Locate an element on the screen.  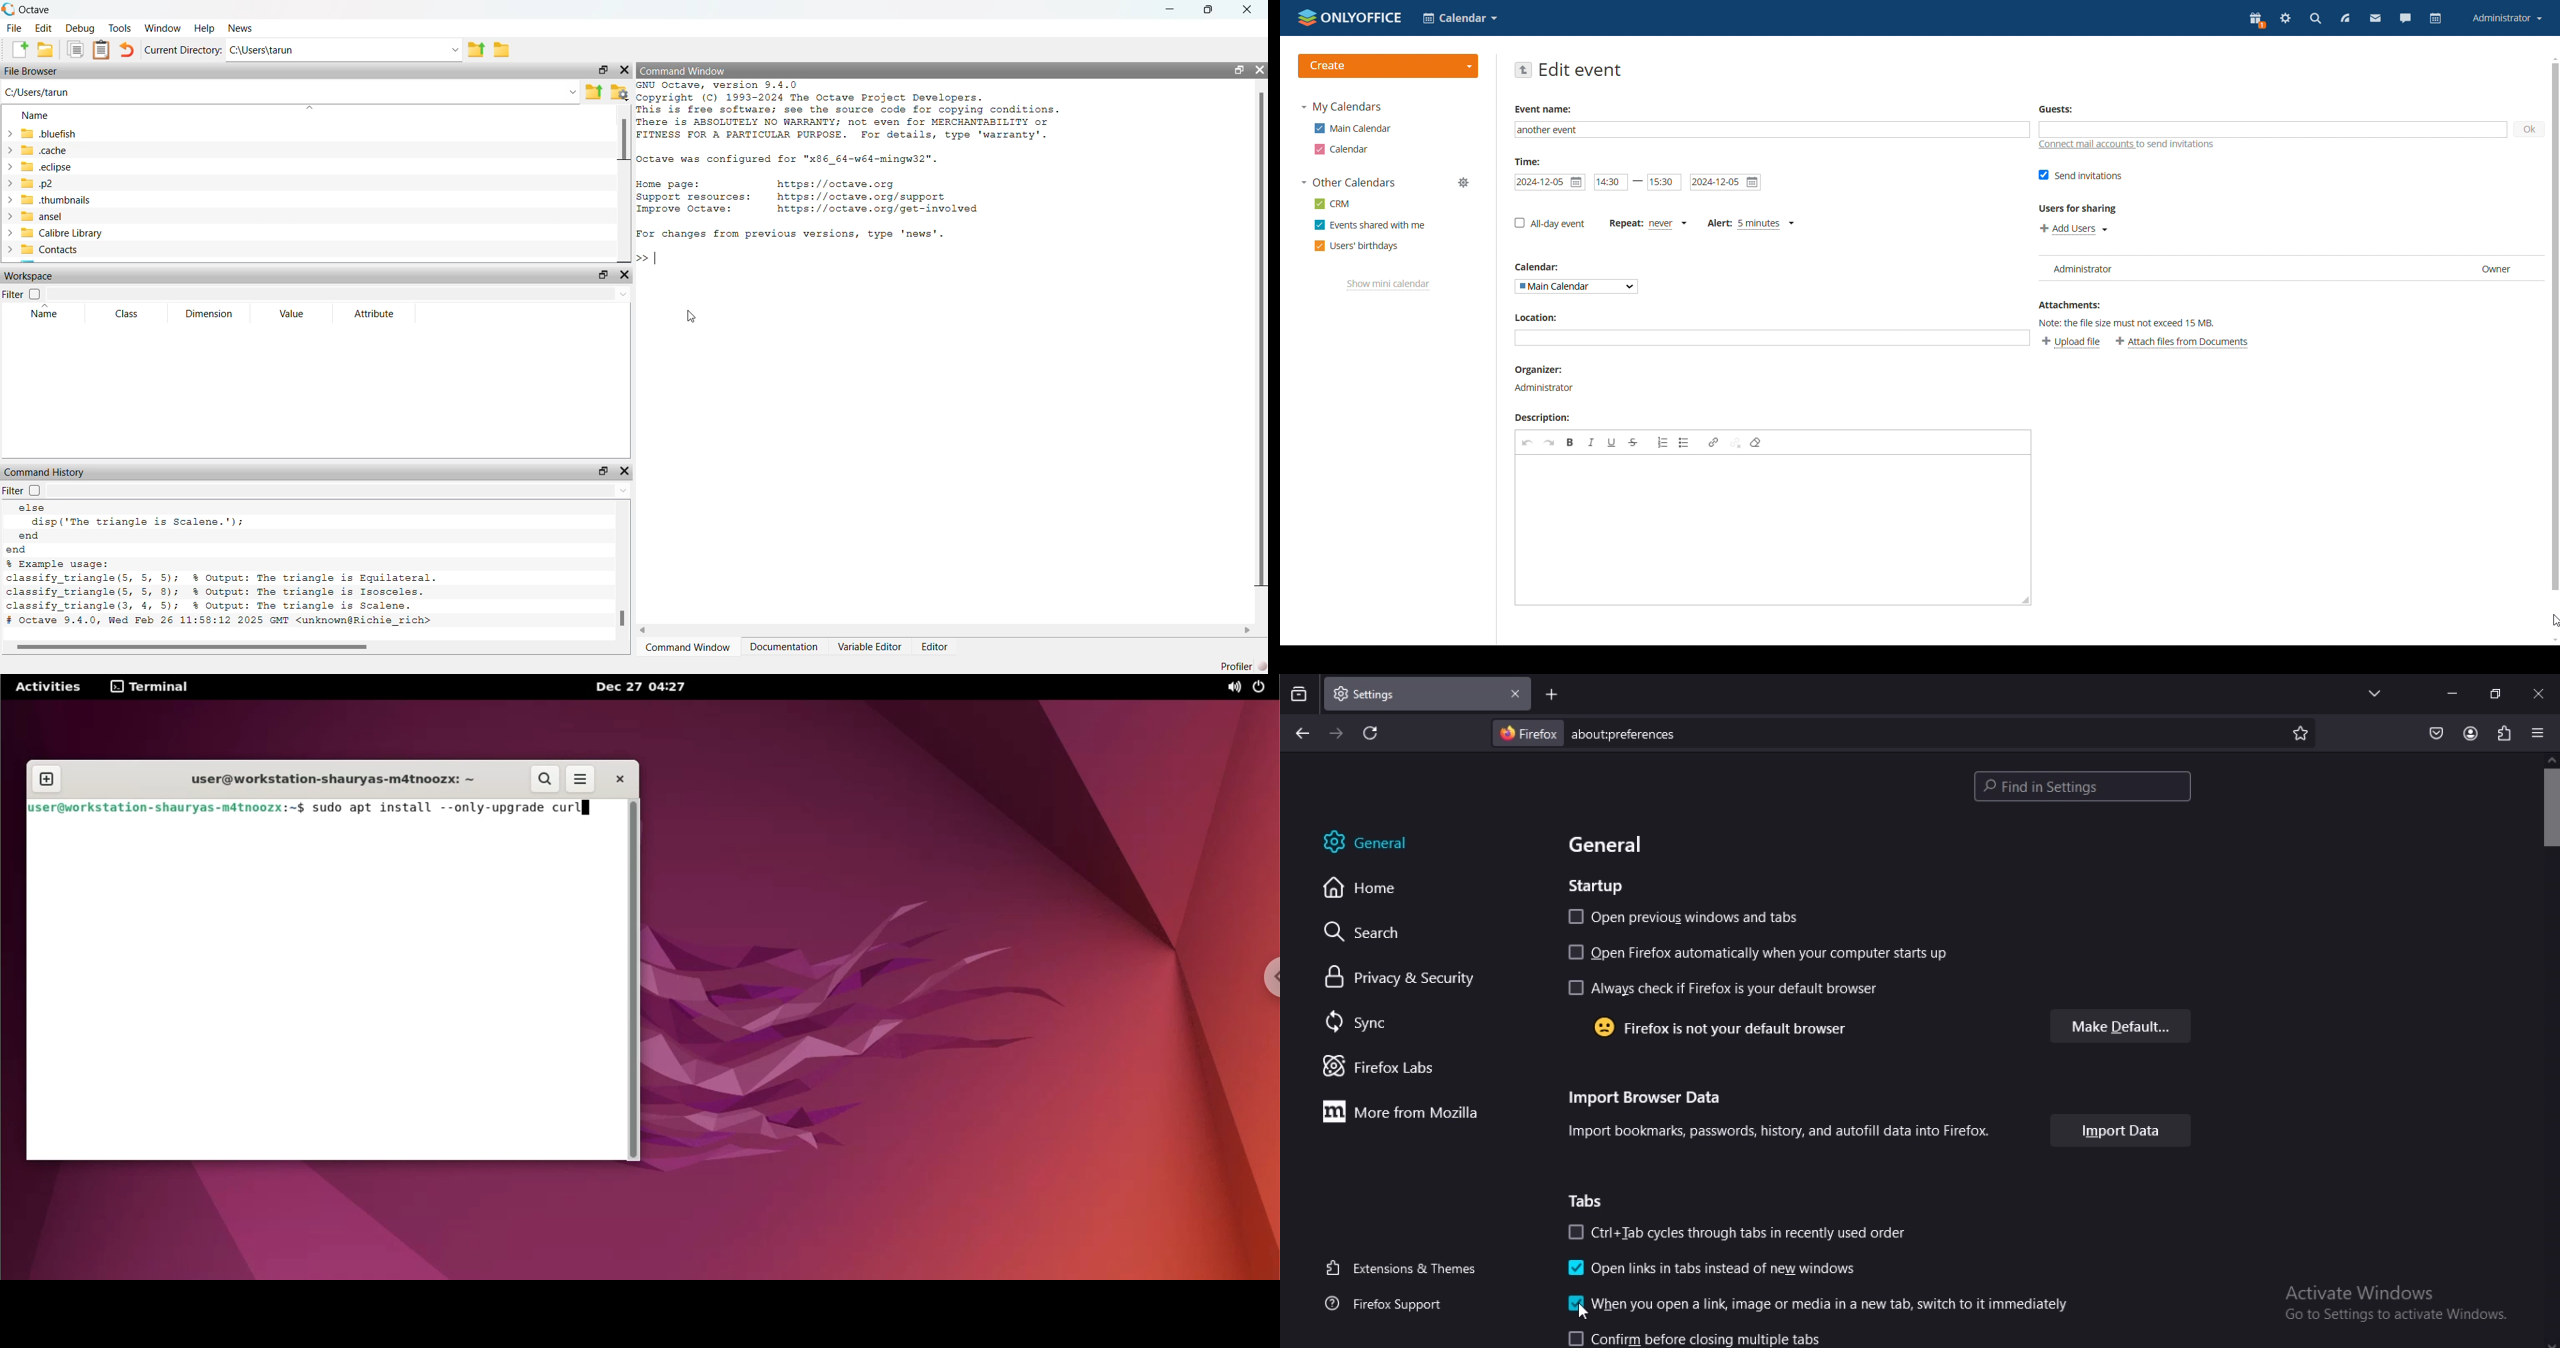
scrollbar is located at coordinates (624, 139).